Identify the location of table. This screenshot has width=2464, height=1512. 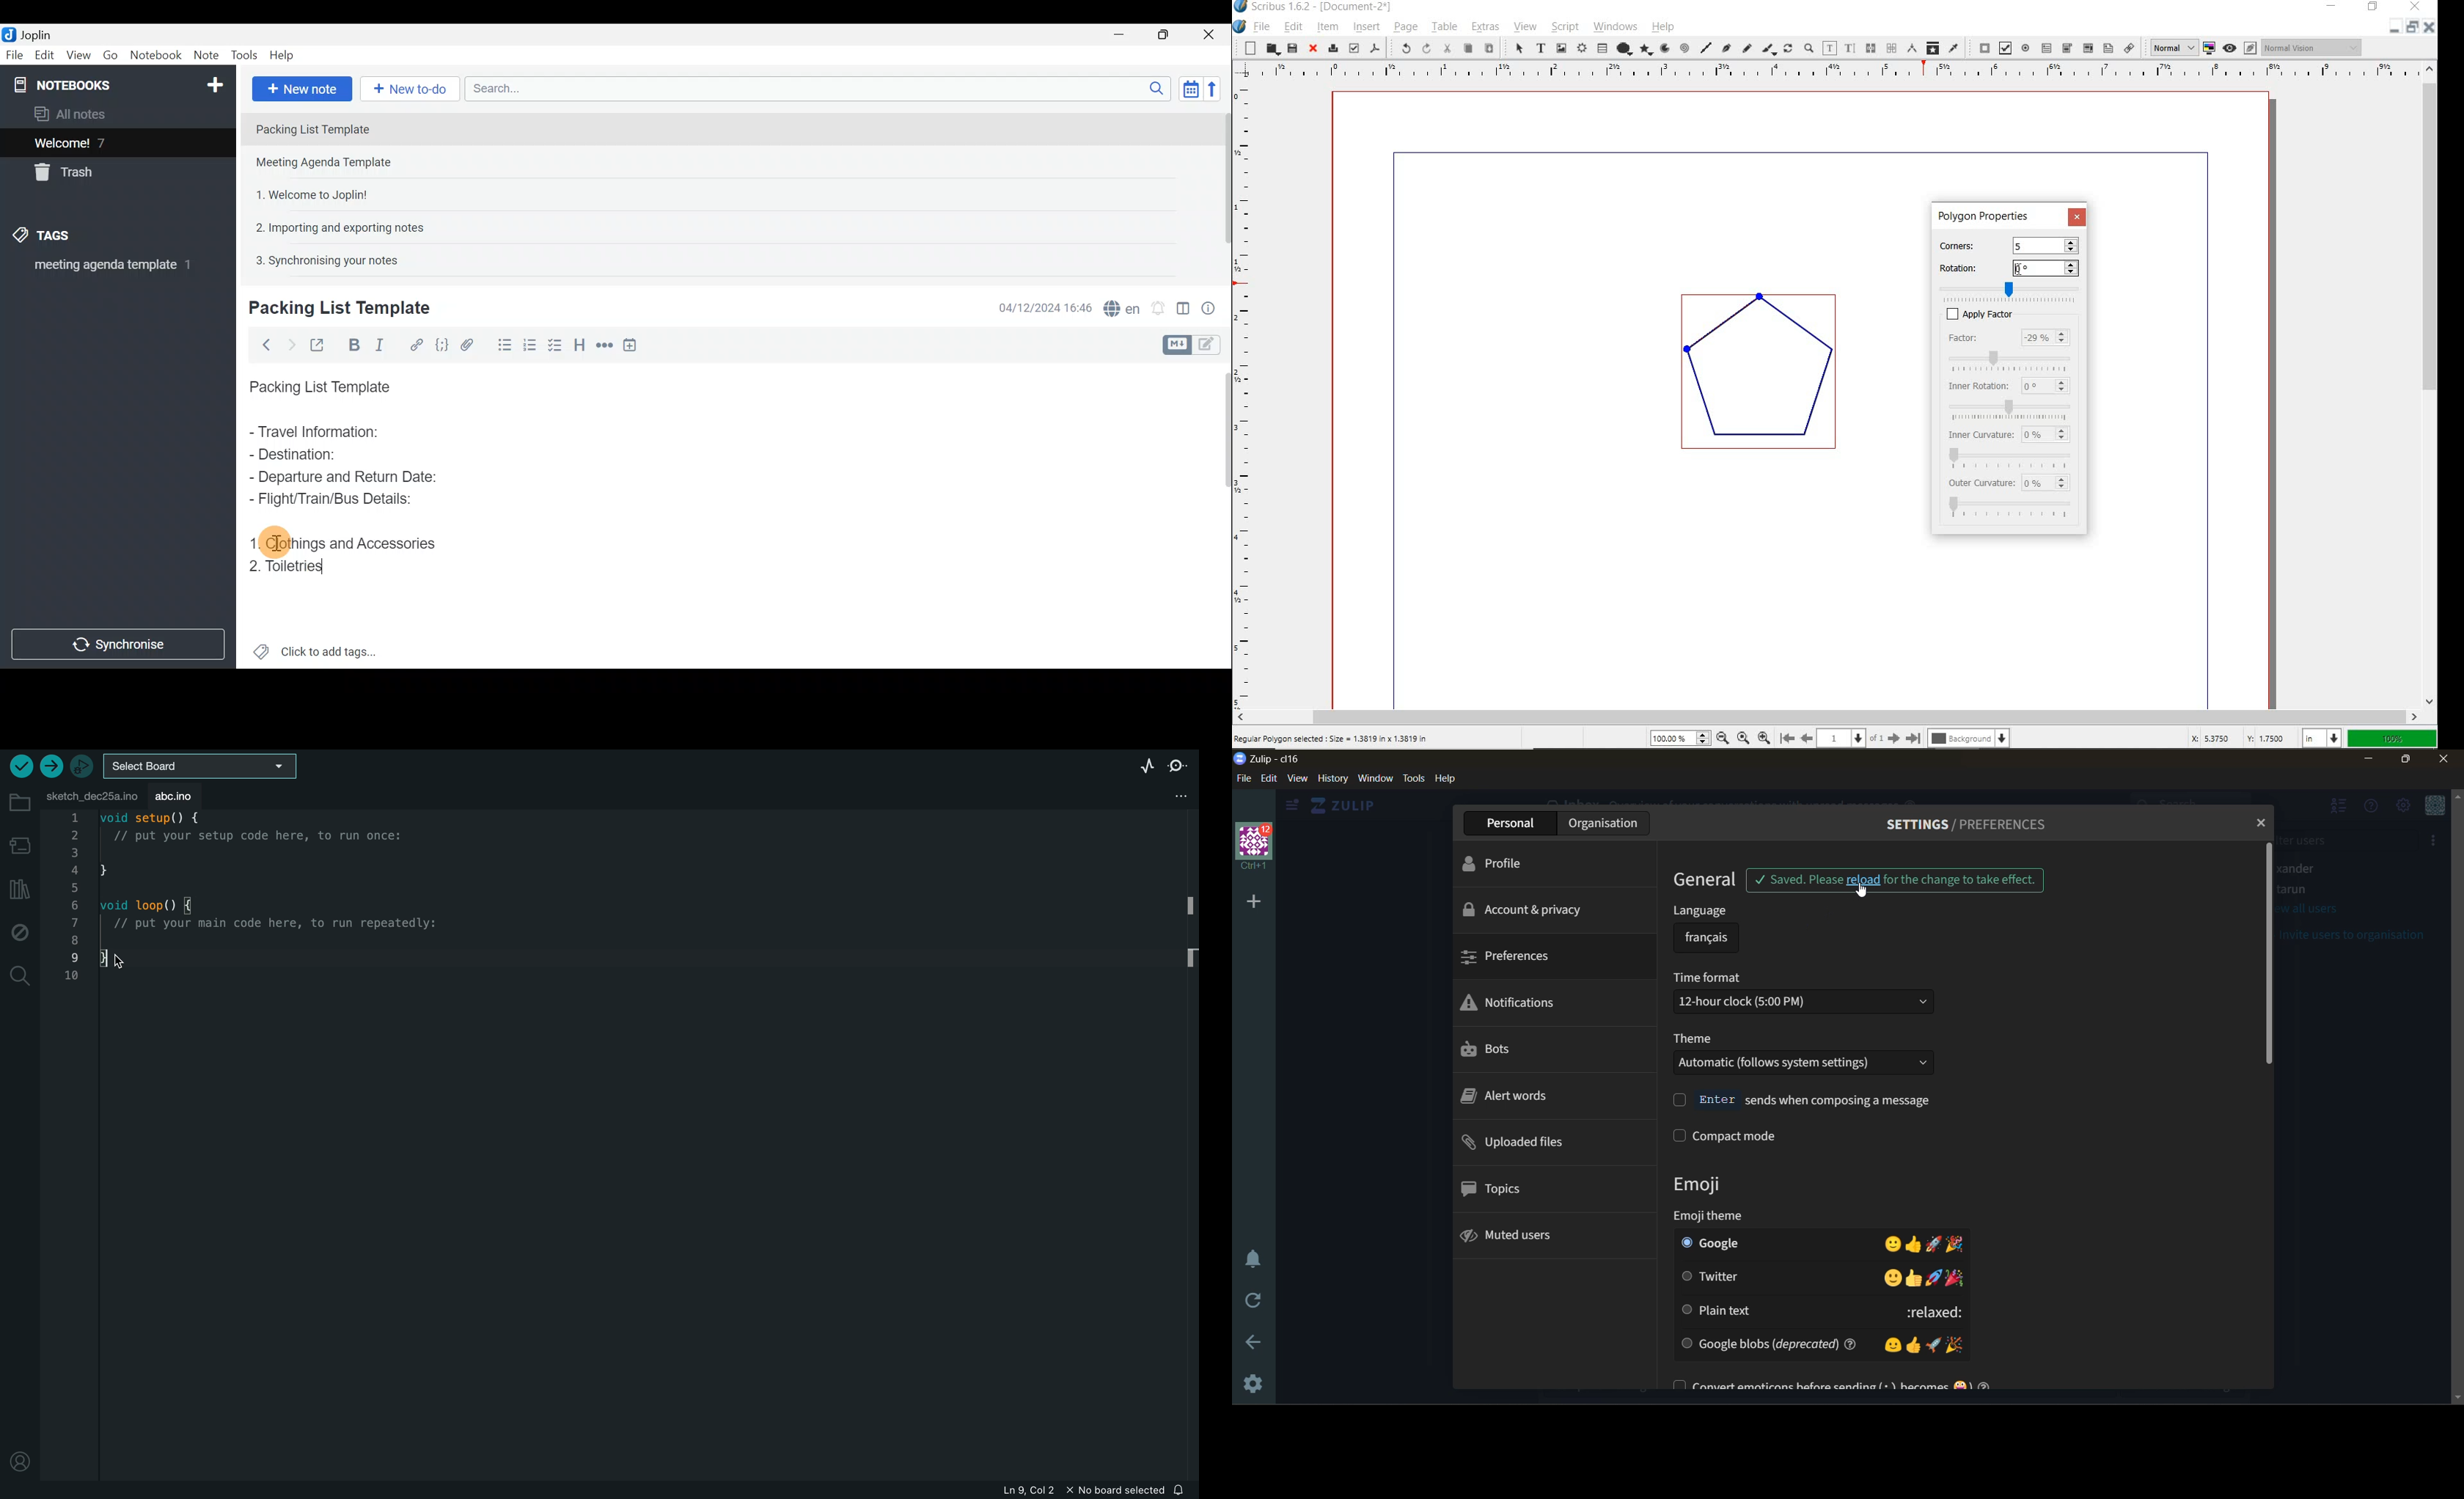
(1444, 27).